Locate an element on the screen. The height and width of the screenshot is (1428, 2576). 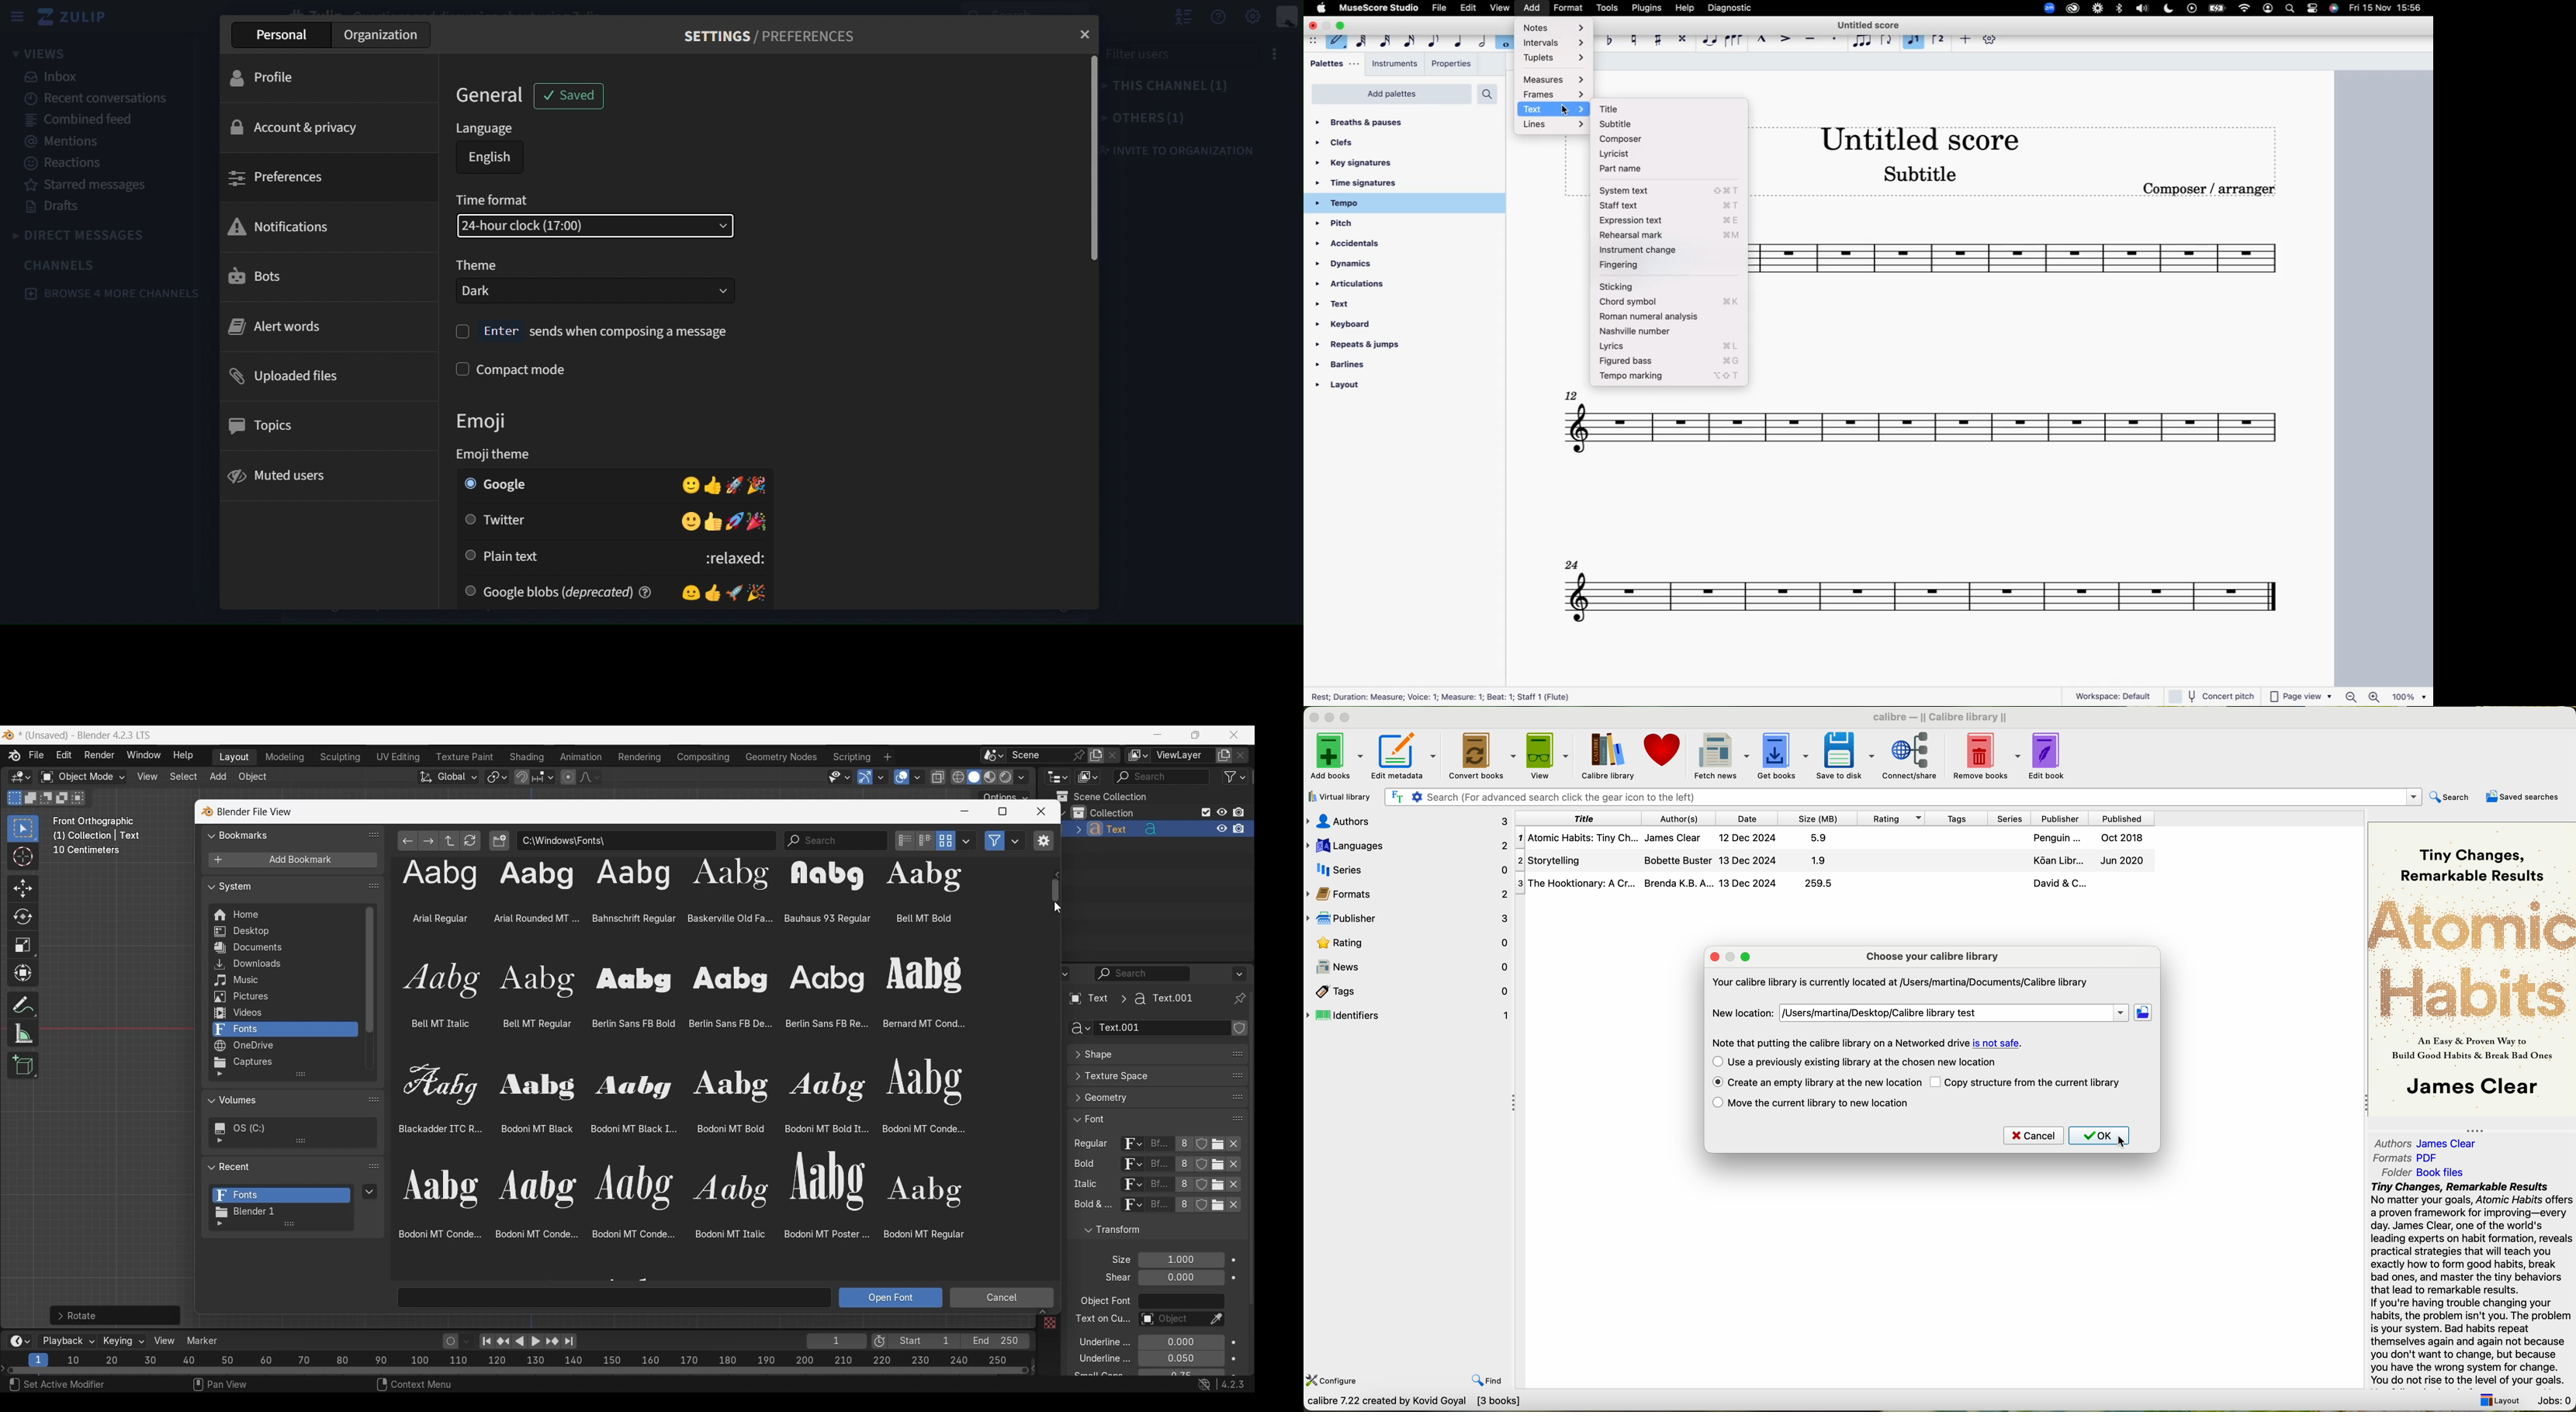
tie is located at coordinates (1708, 38).